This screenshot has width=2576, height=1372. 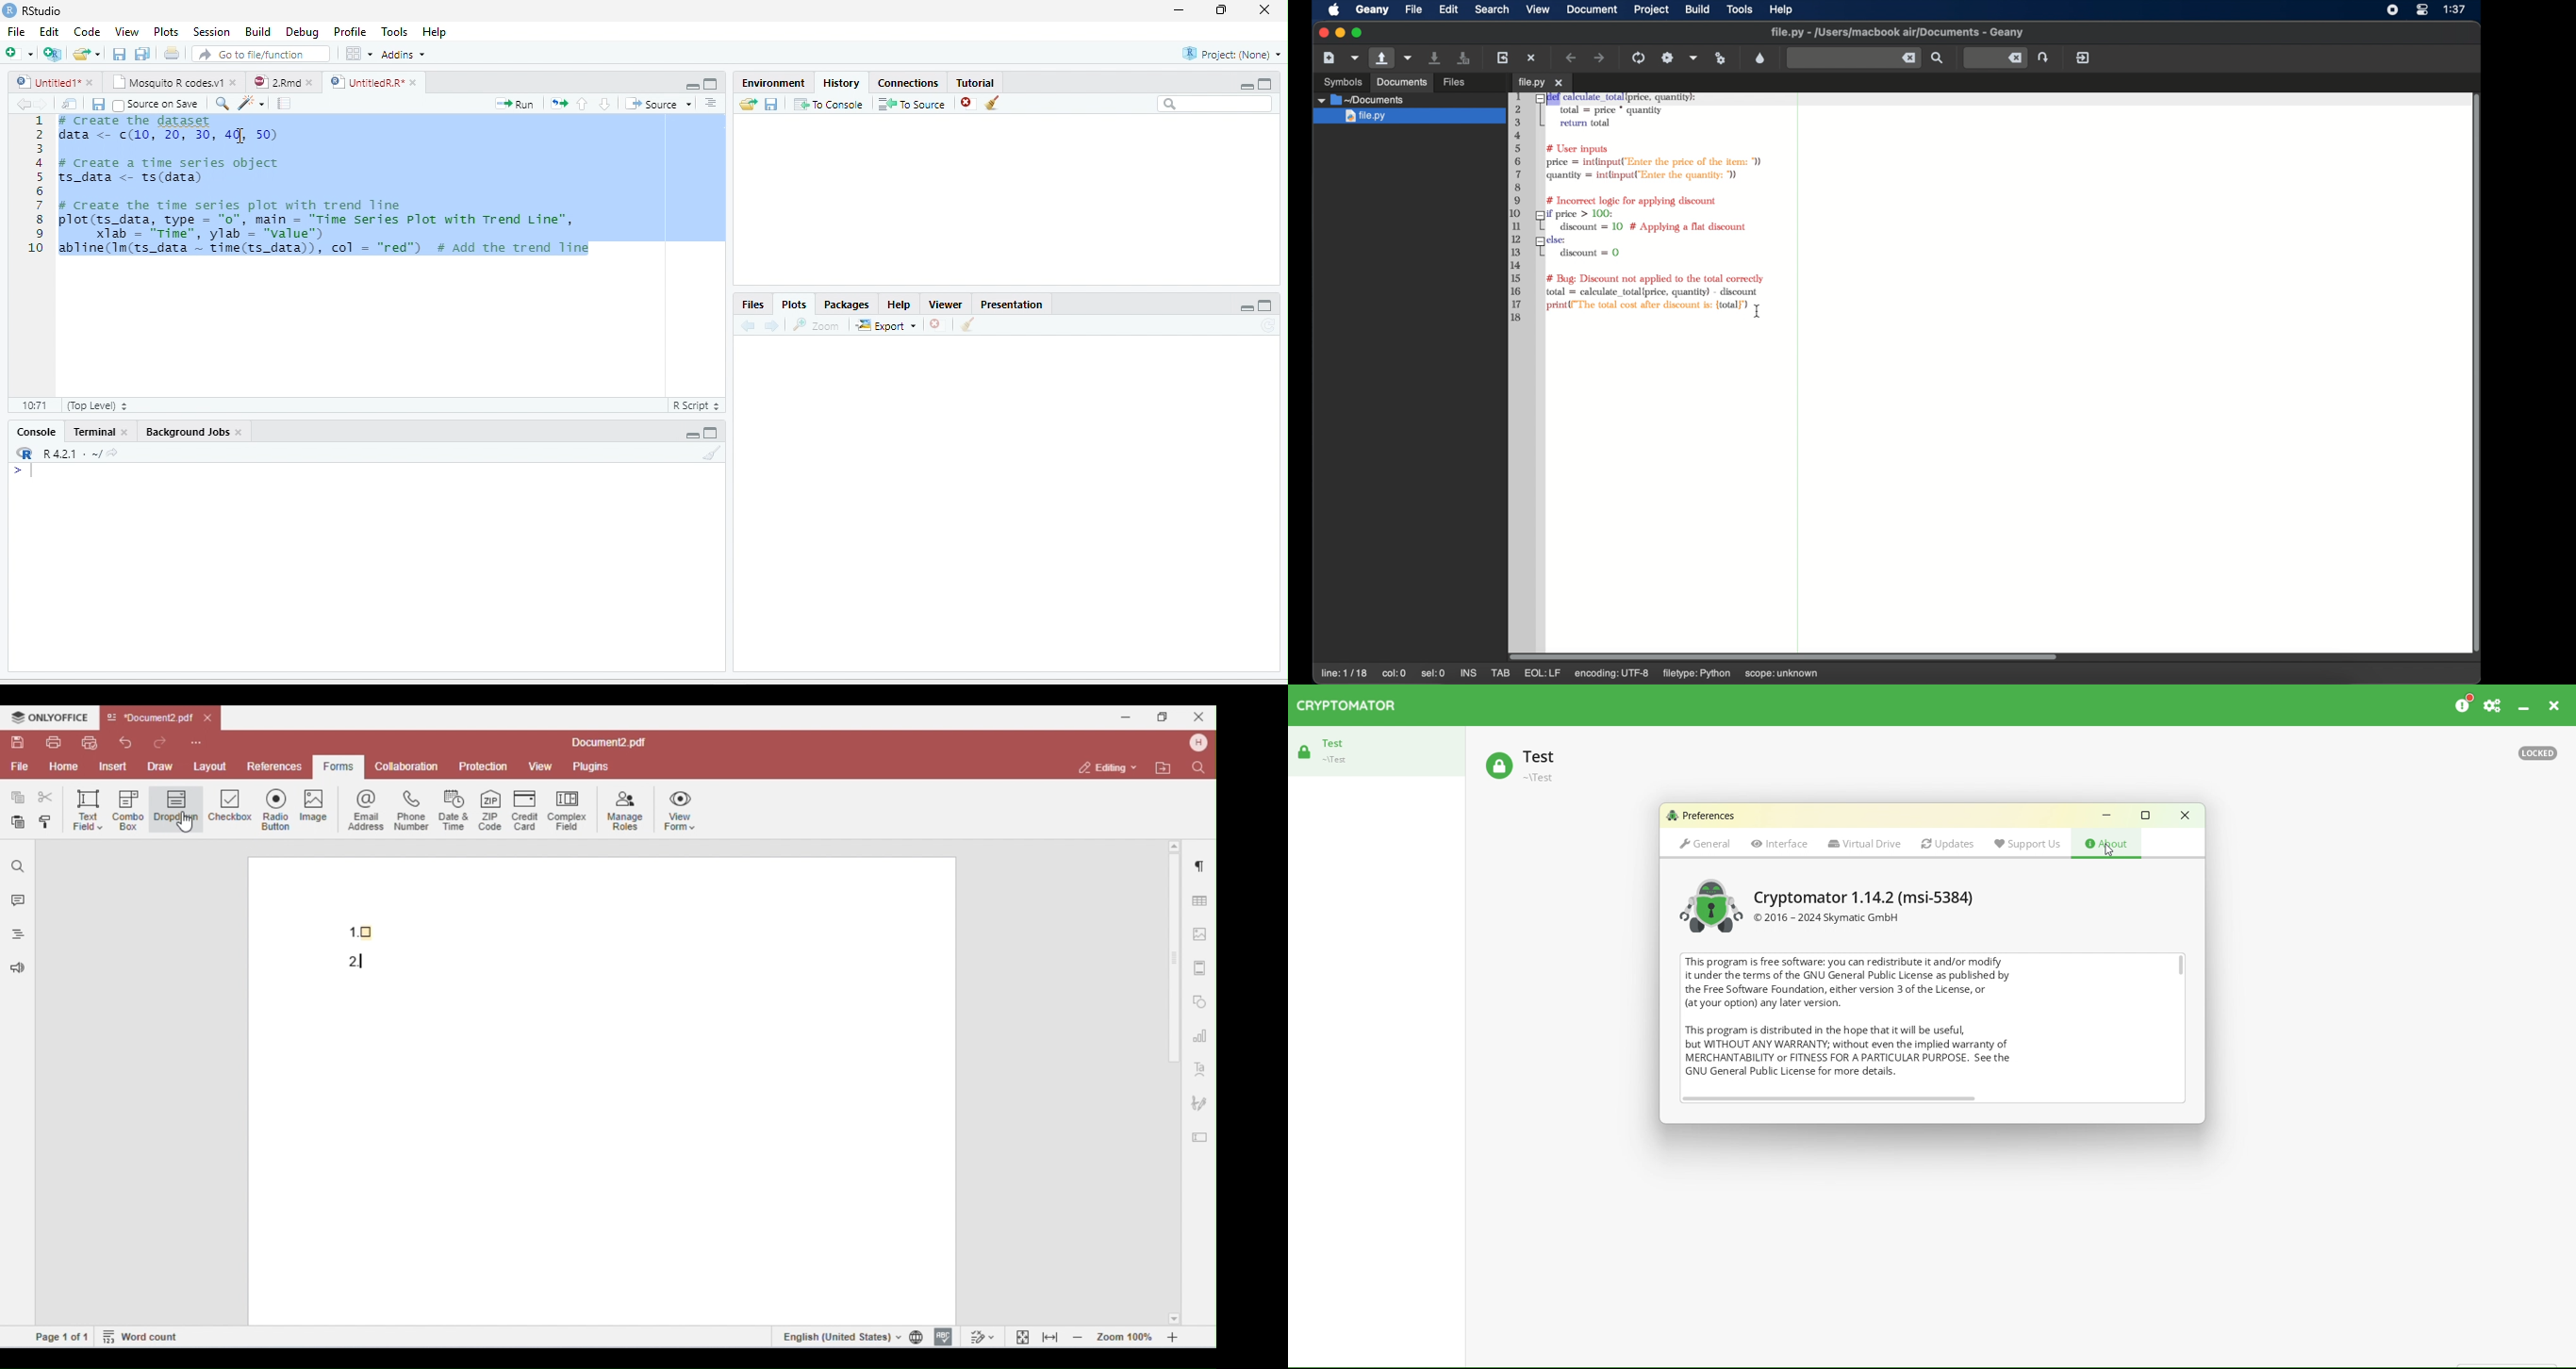 What do you see at coordinates (142, 53) in the screenshot?
I see `Save all open documents` at bounding box center [142, 53].